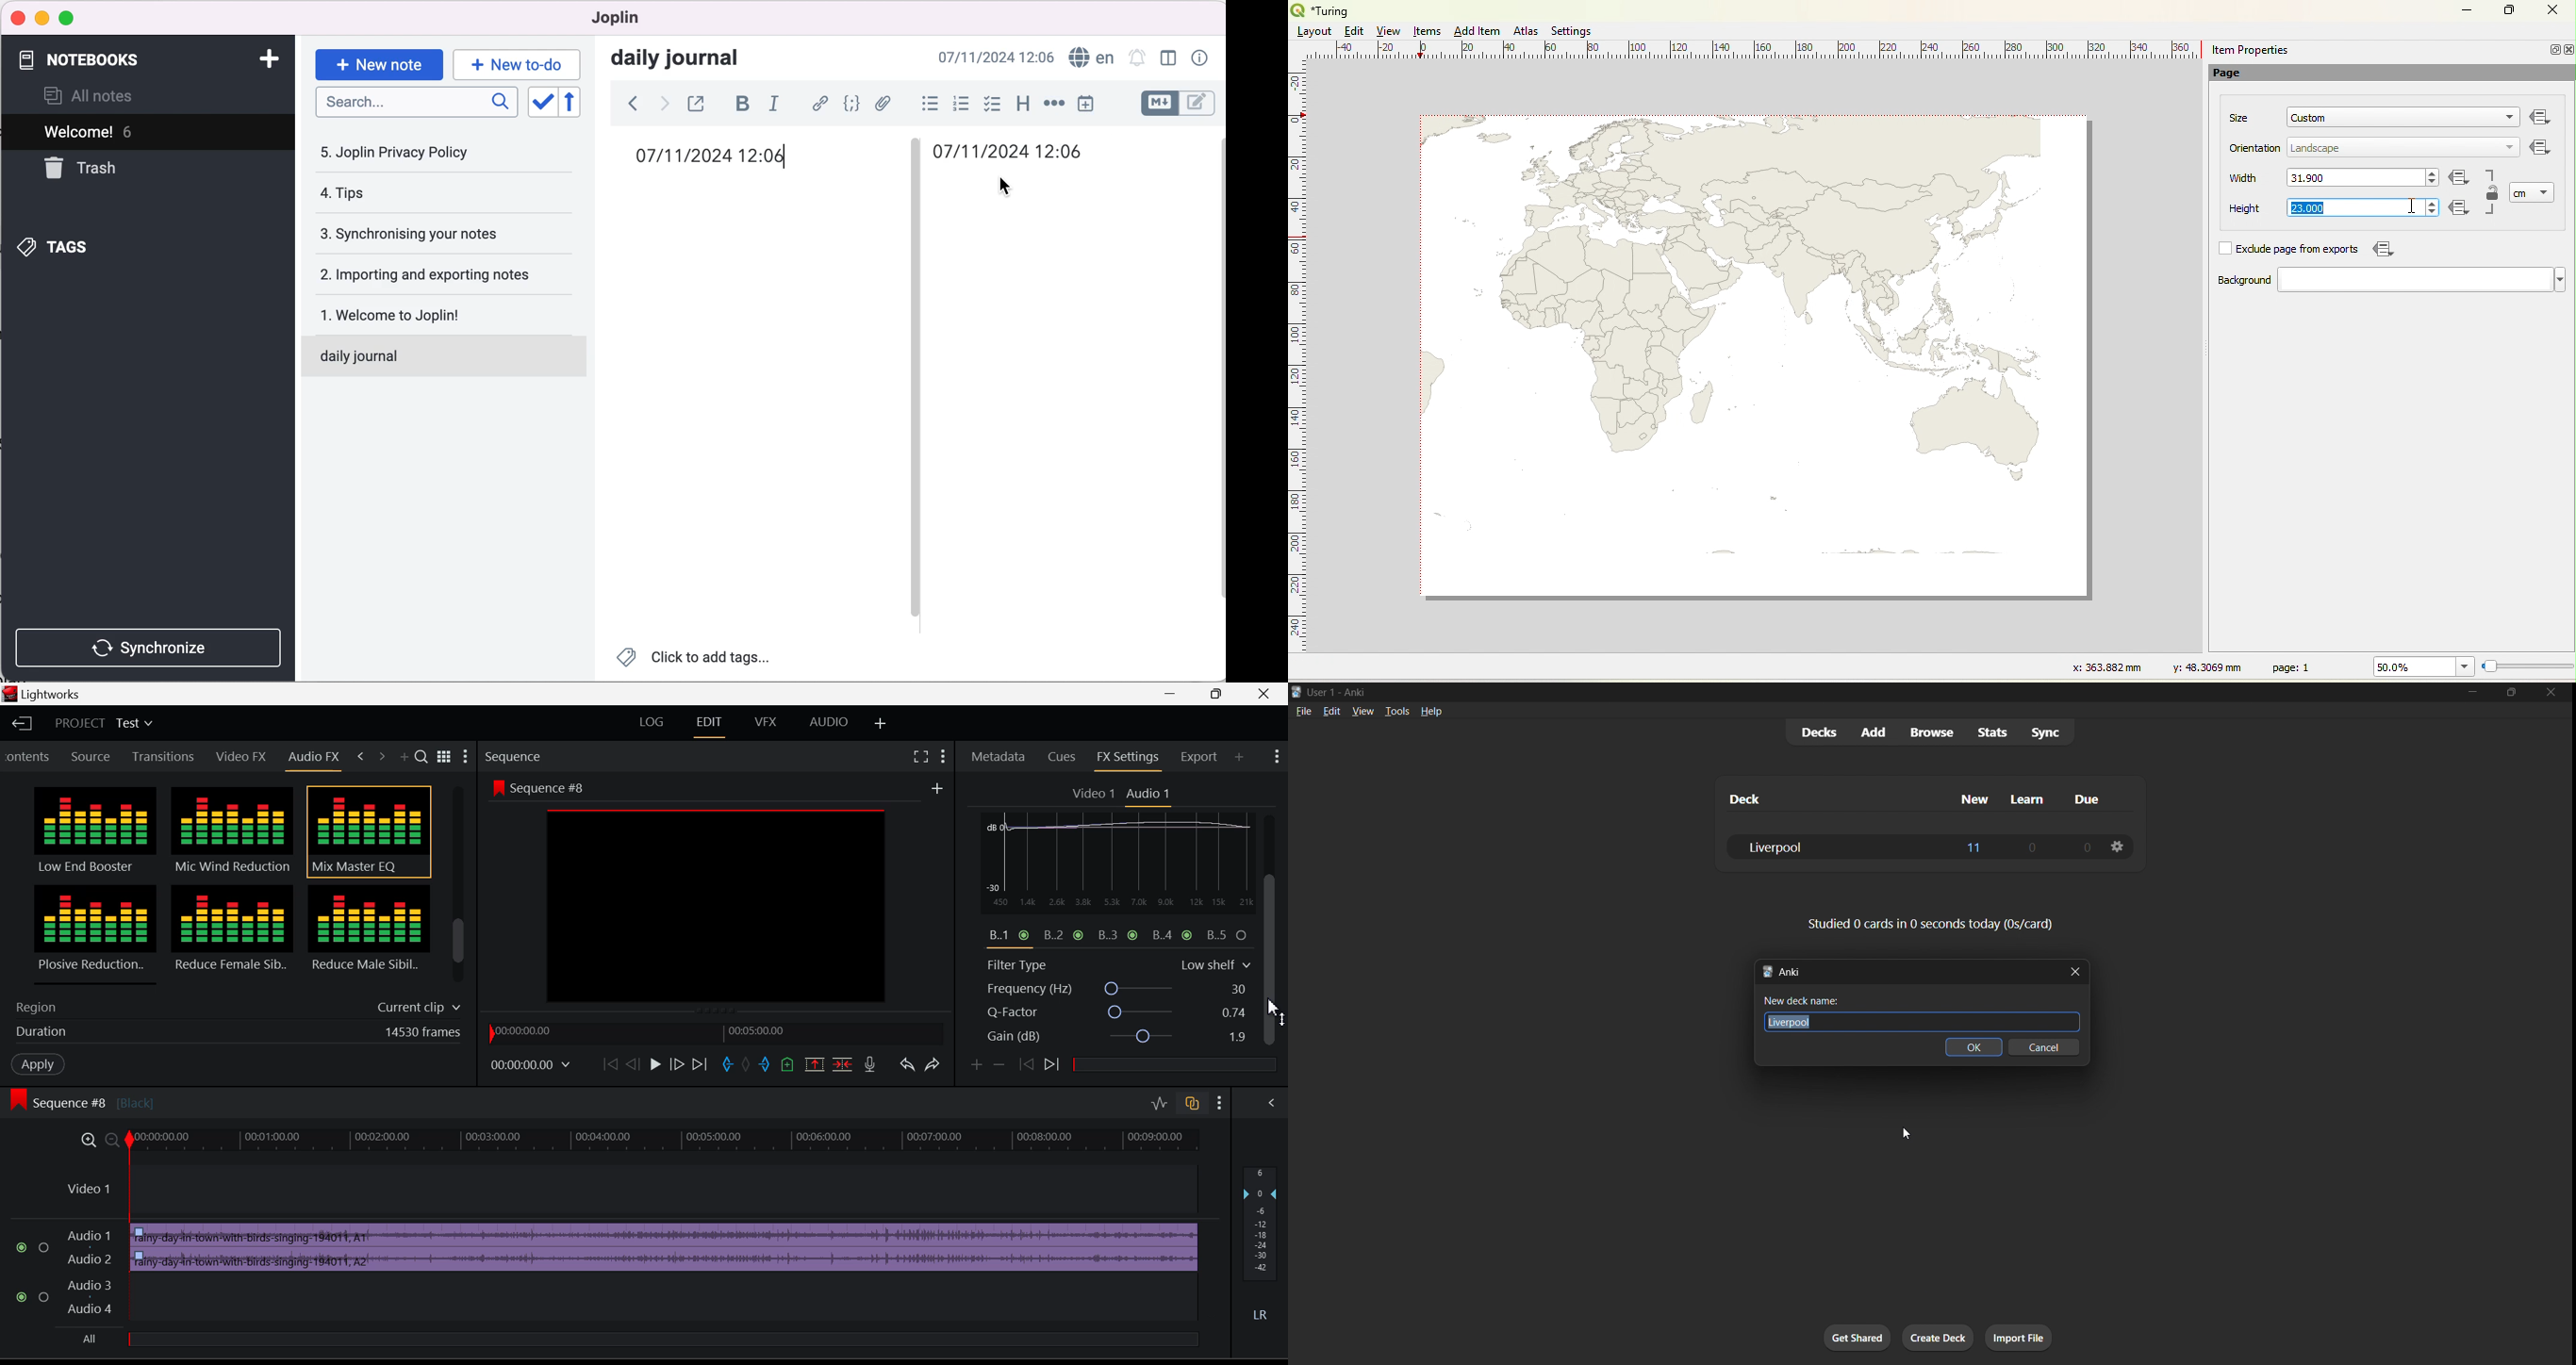  I want to click on Scroll Bar, so click(459, 888).